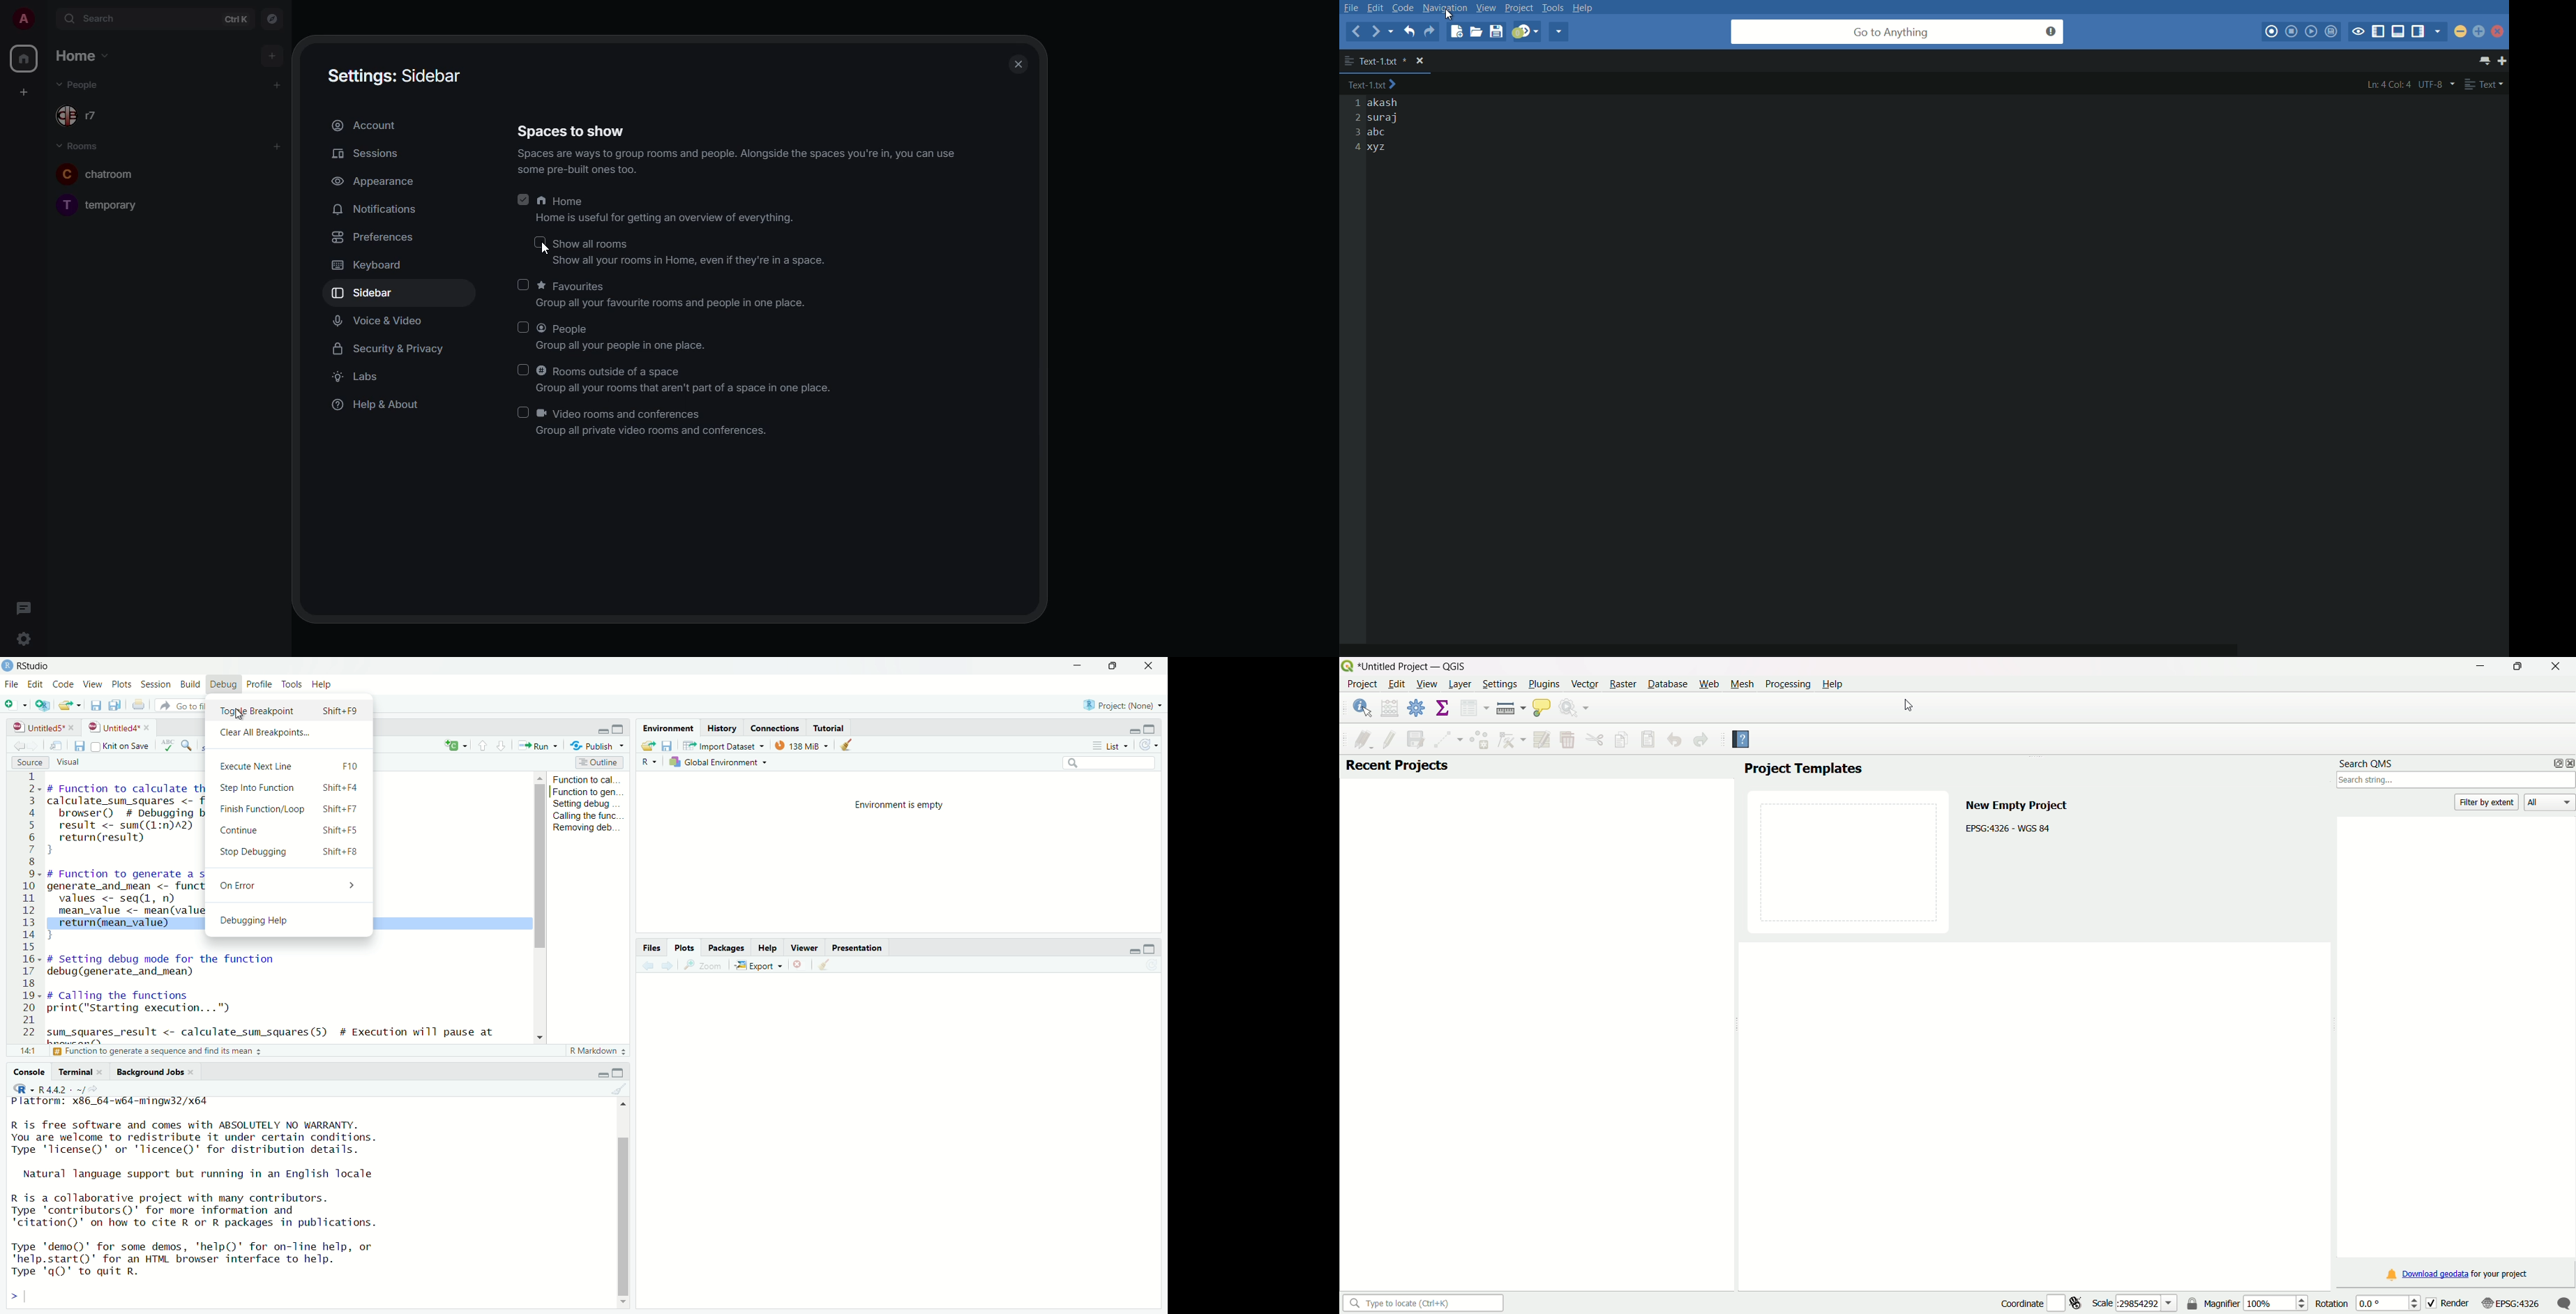 Image resolution: width=2576 pixels, height=1316 pixels. Describe the element at coordinates (191, 684) in the screenshot. I see `build` at that location.